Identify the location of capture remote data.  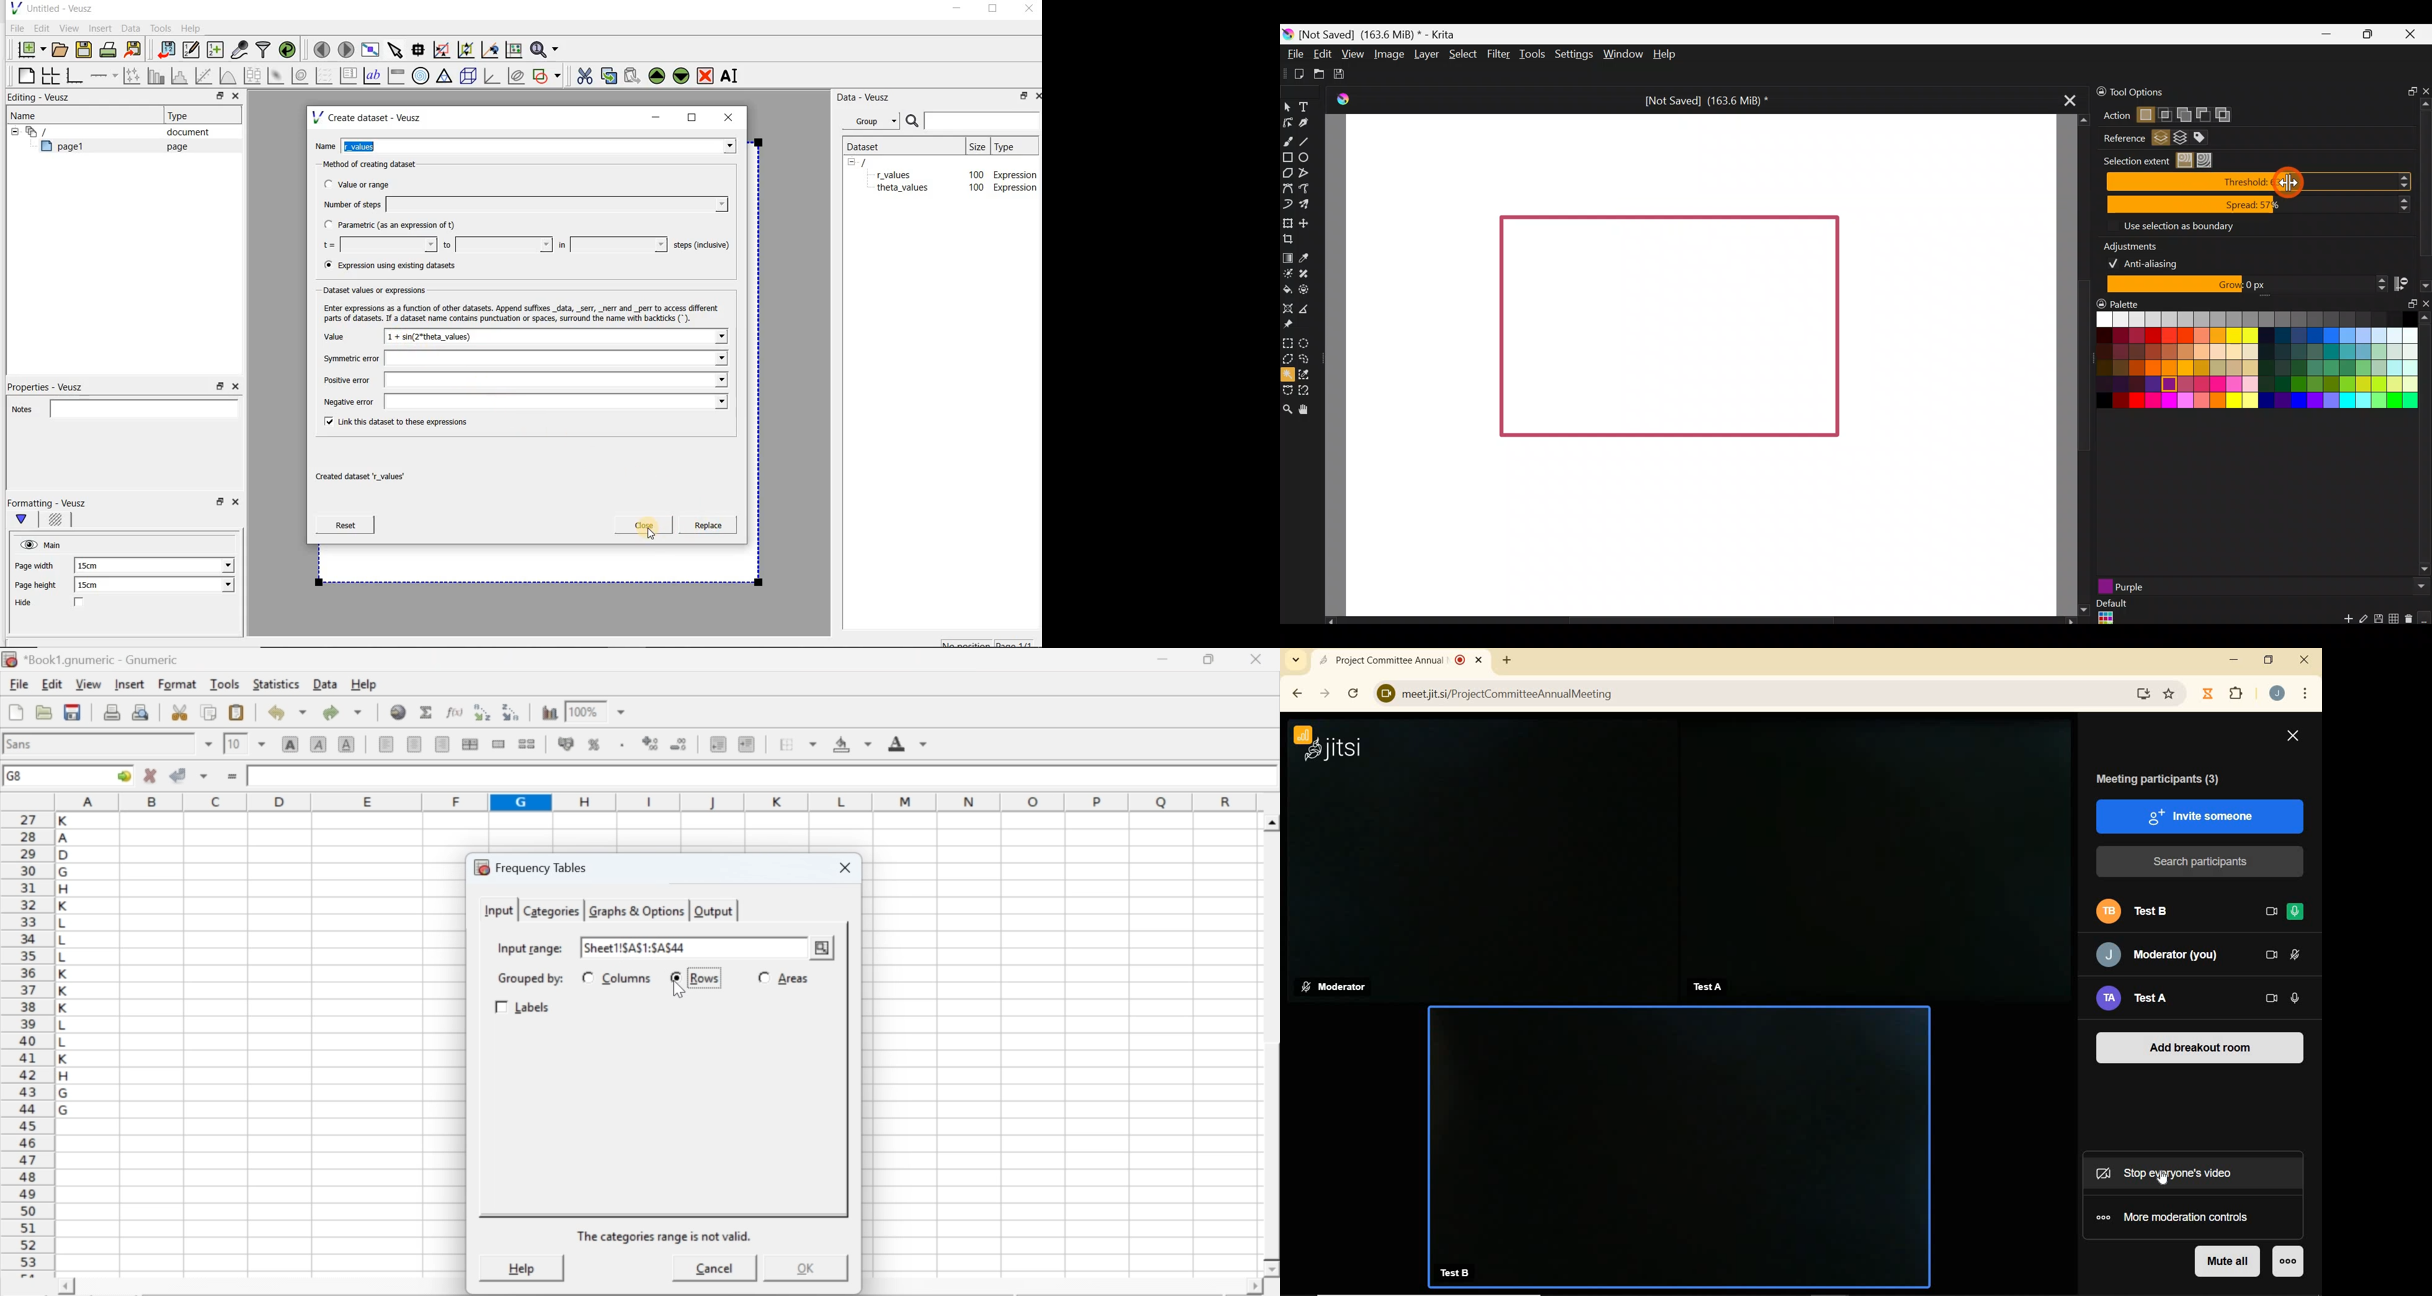
(240, 52).